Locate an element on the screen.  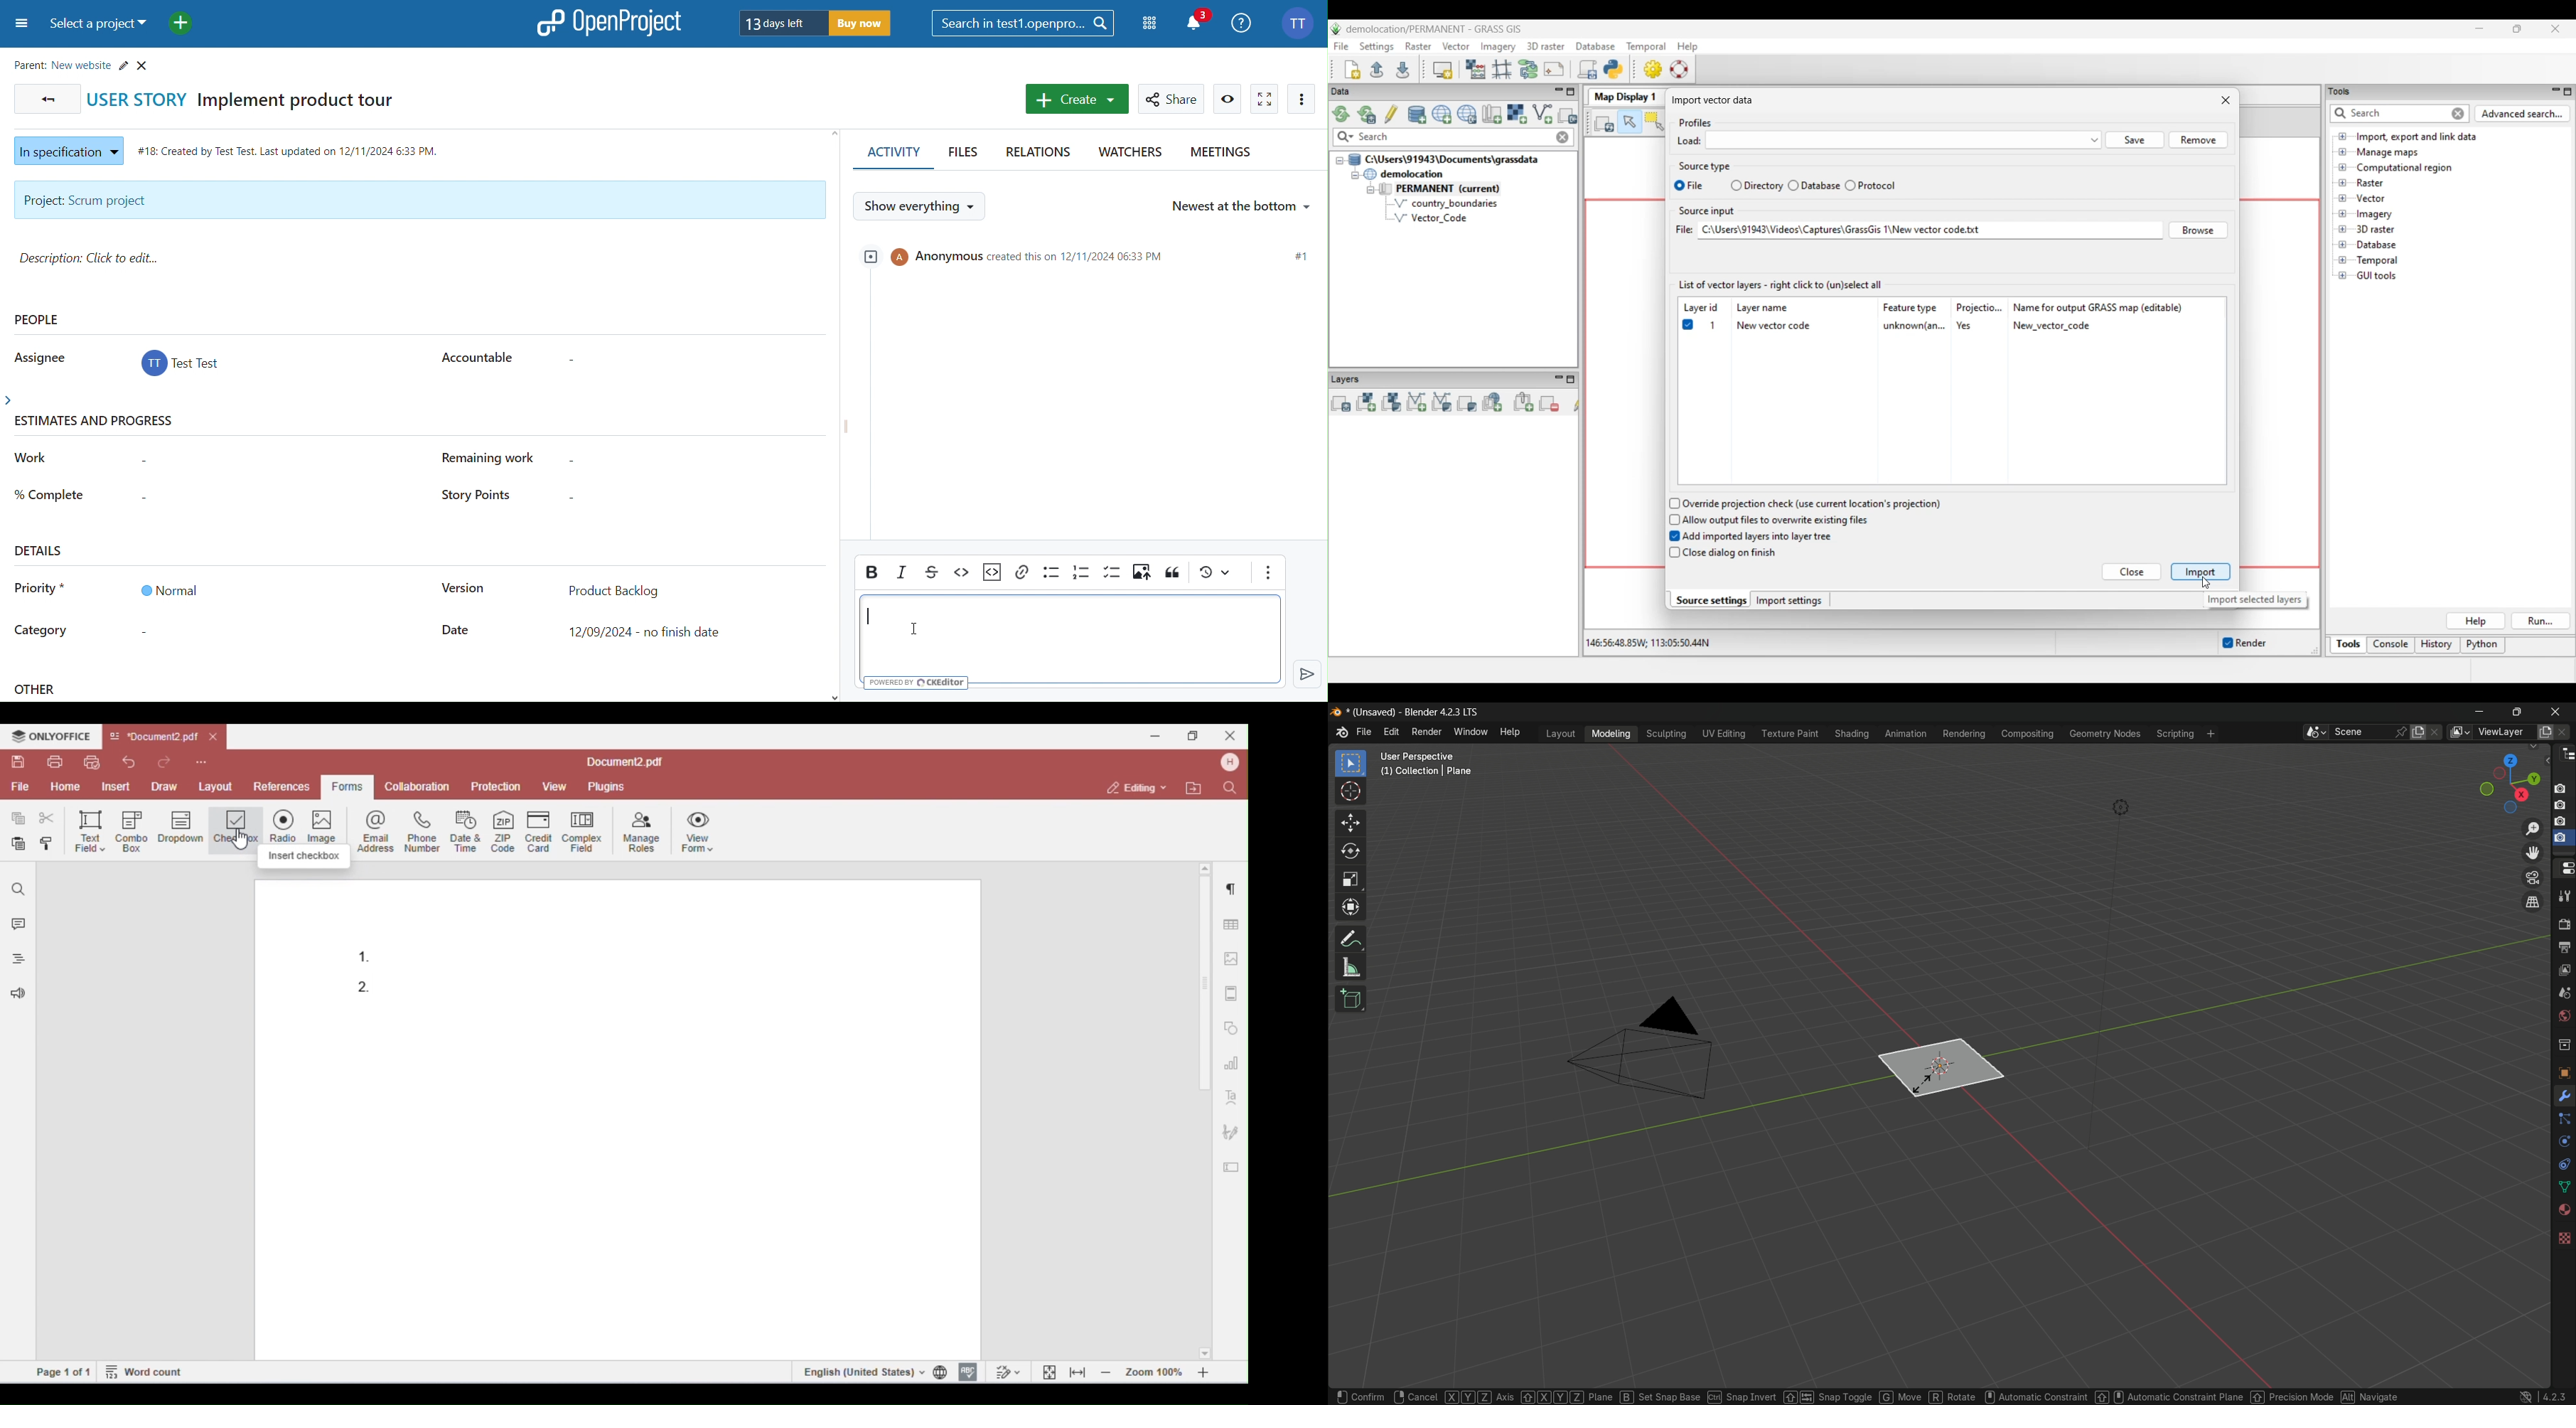
Parent new website is located at coordinates (85, 63).